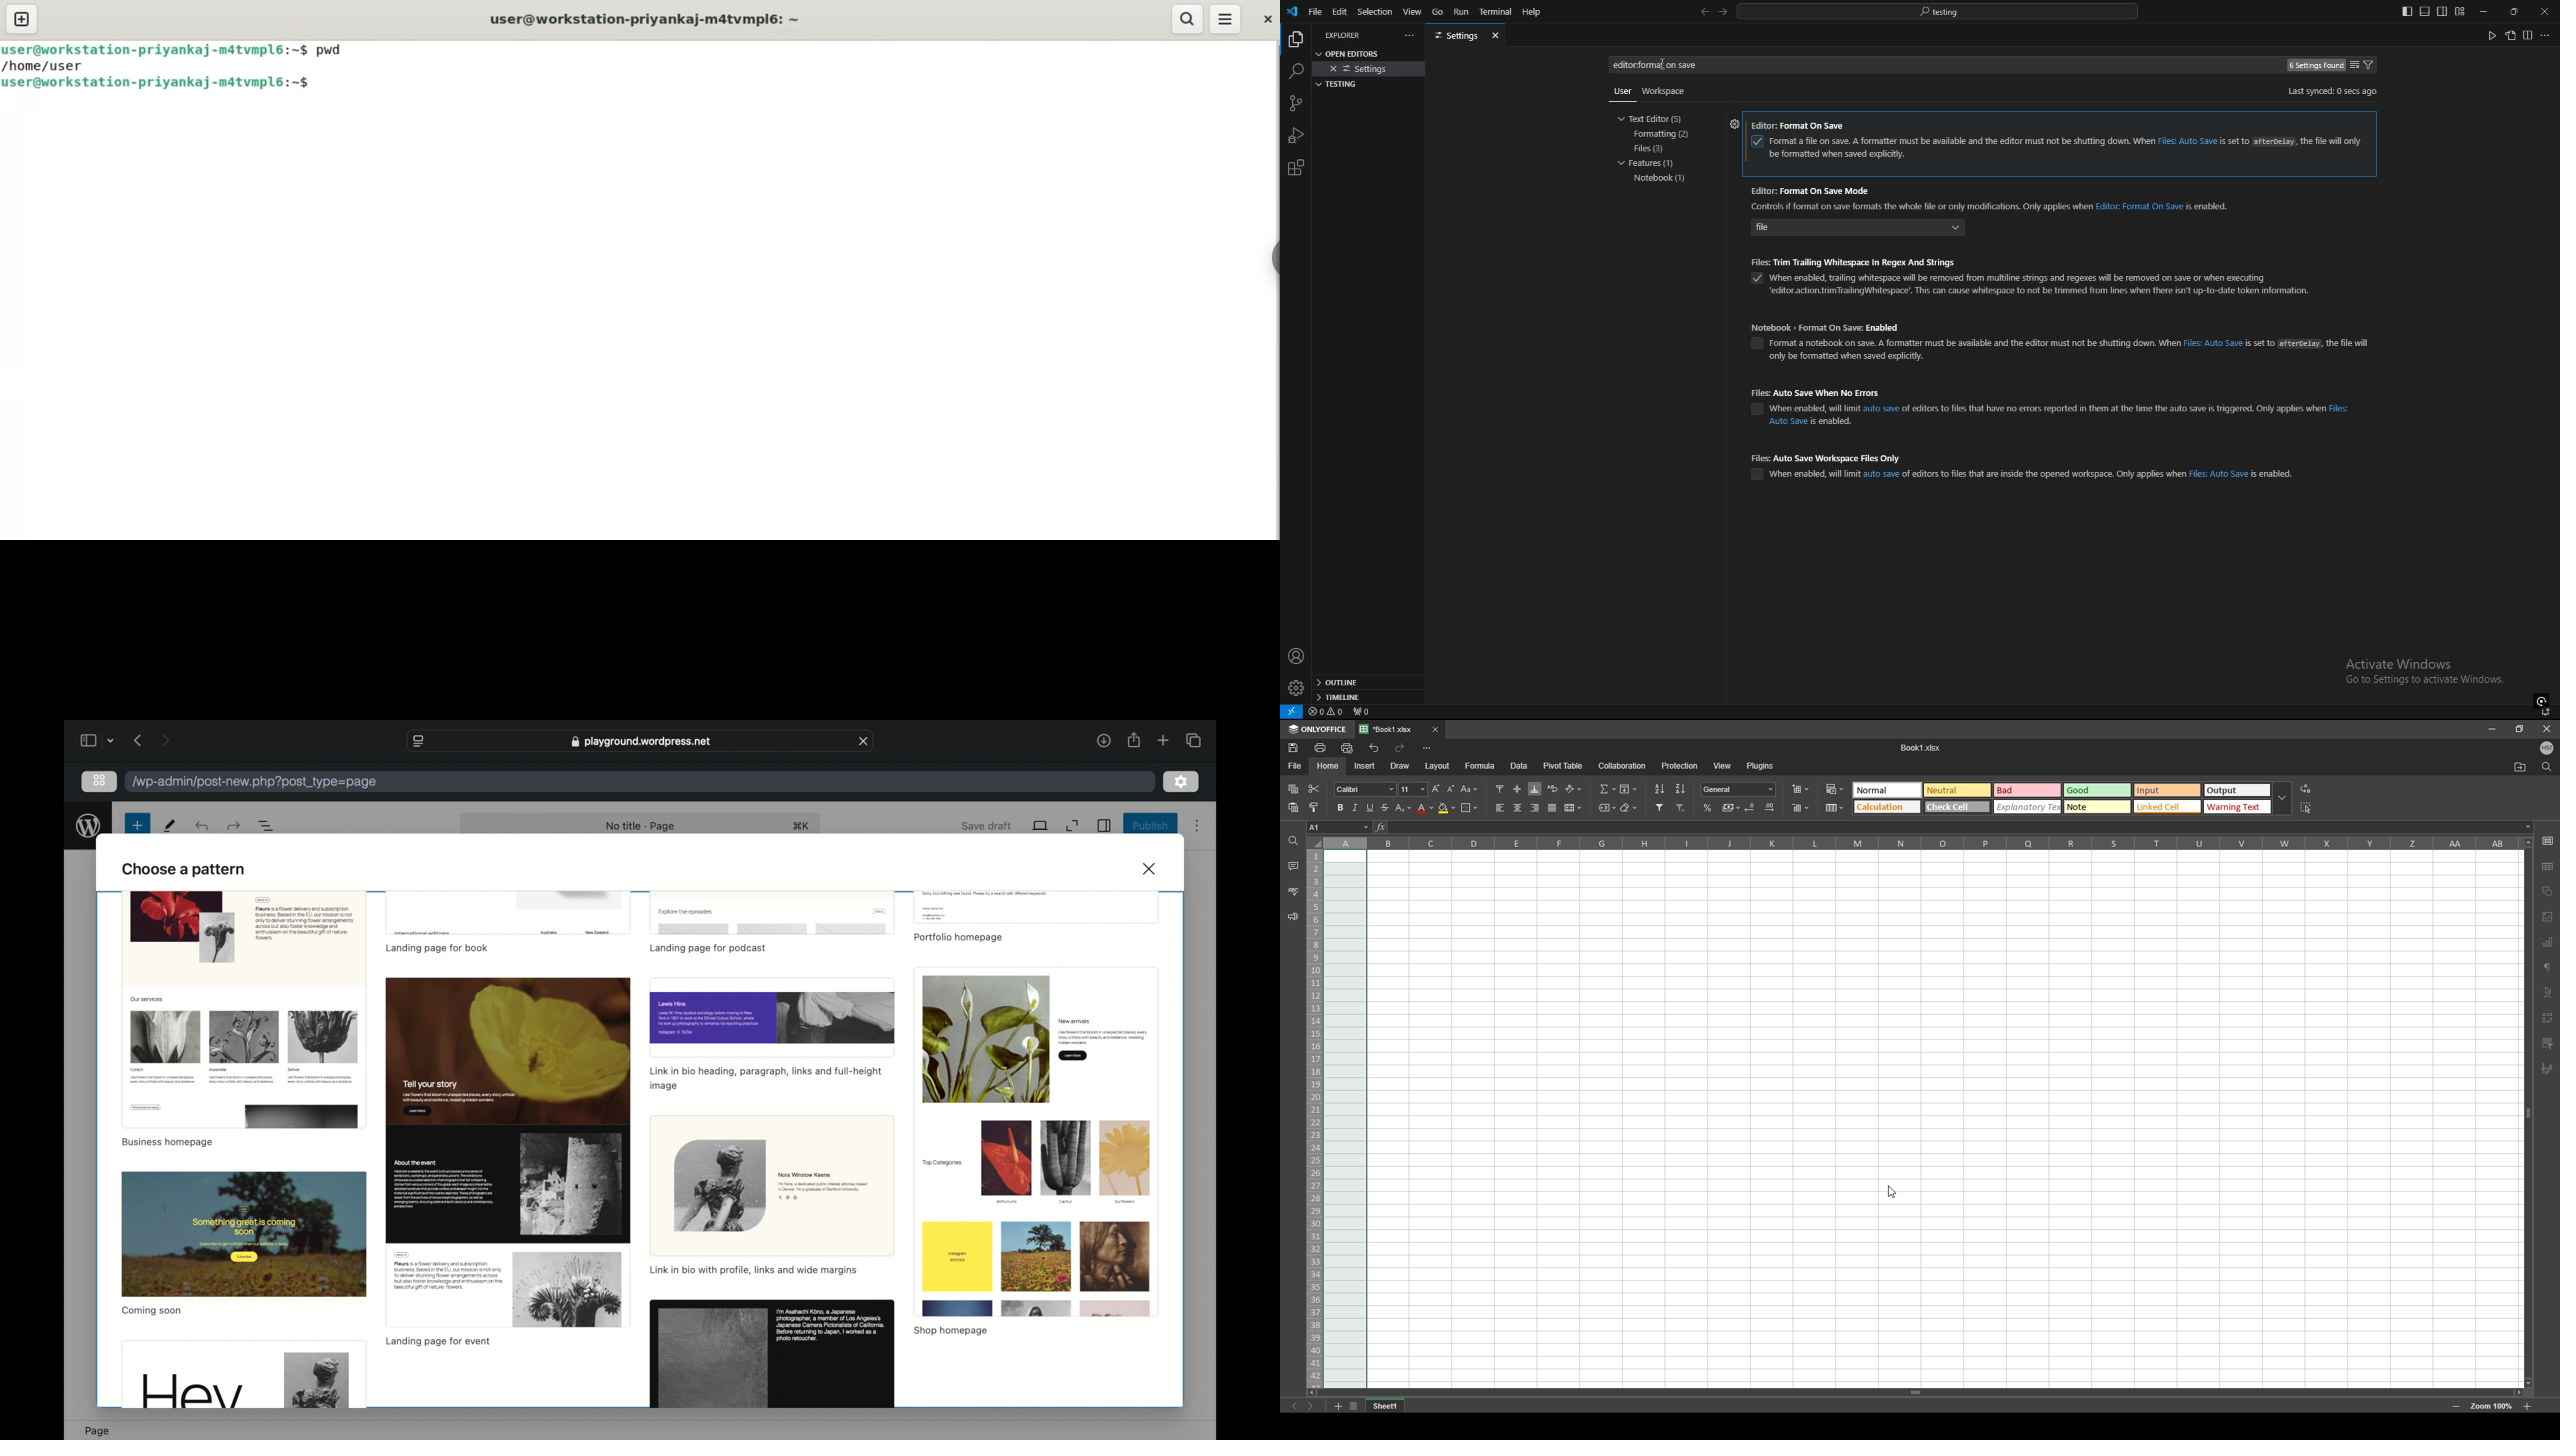 This screenshot has height=1456, width=2576. Describe the element at coordinates (244, 1235) in the screenshot. I see `preview` at that location.